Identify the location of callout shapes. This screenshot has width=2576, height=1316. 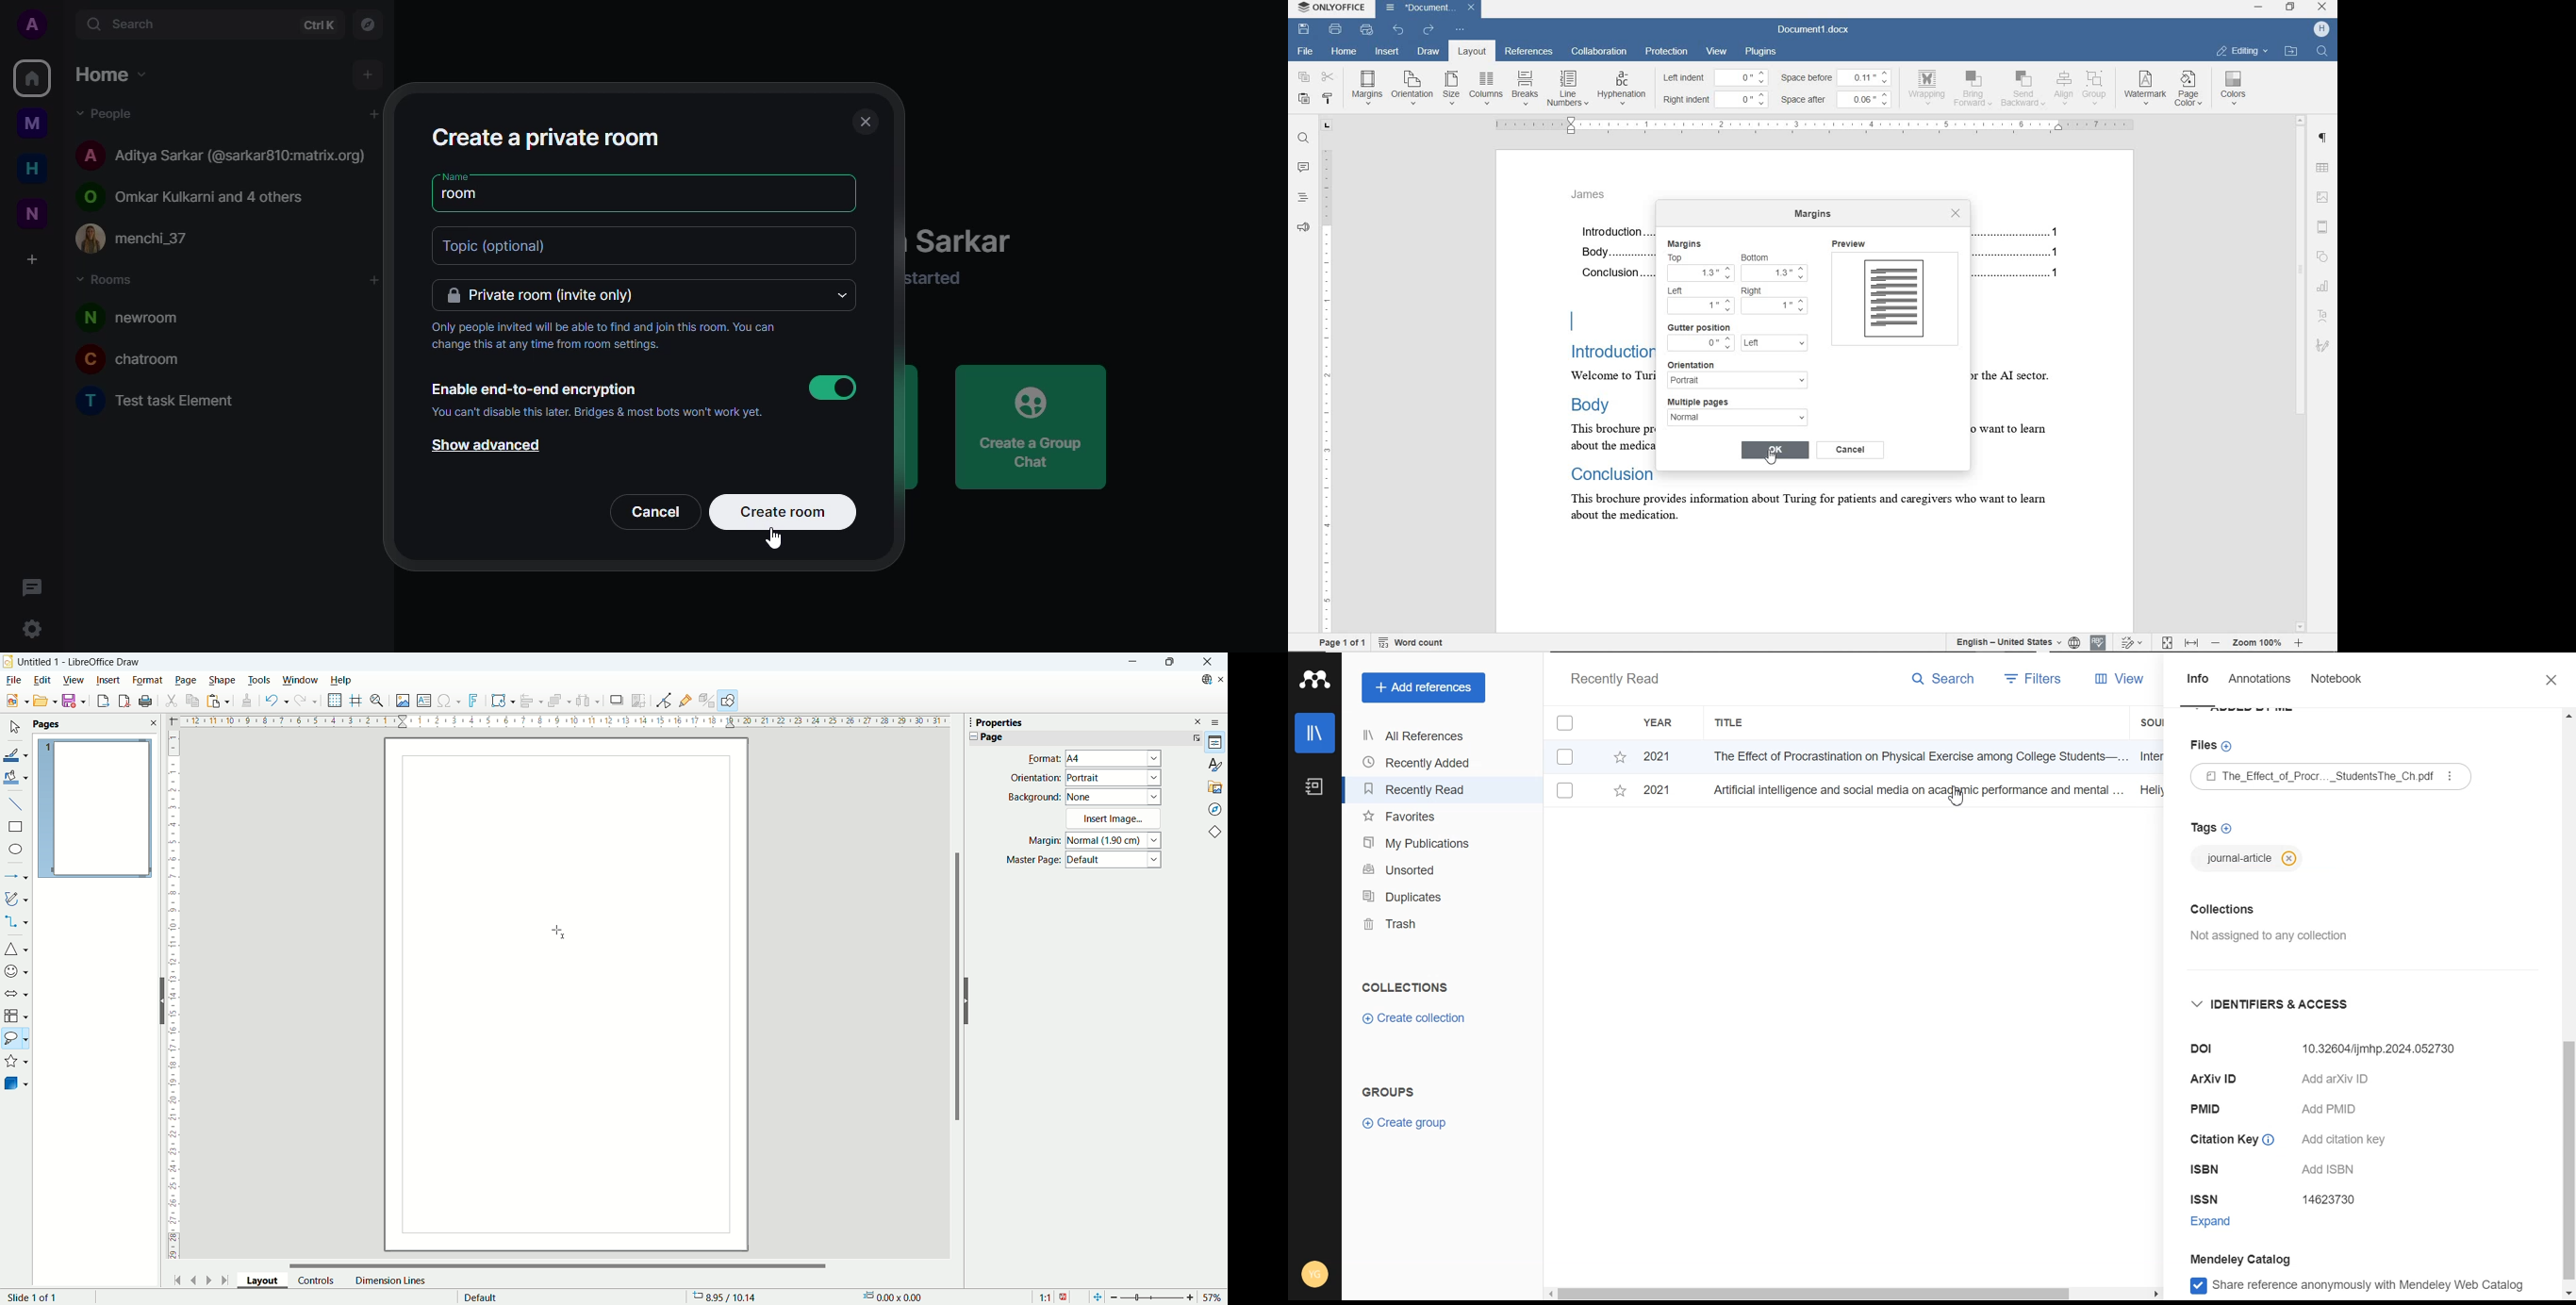
(15, 1040).